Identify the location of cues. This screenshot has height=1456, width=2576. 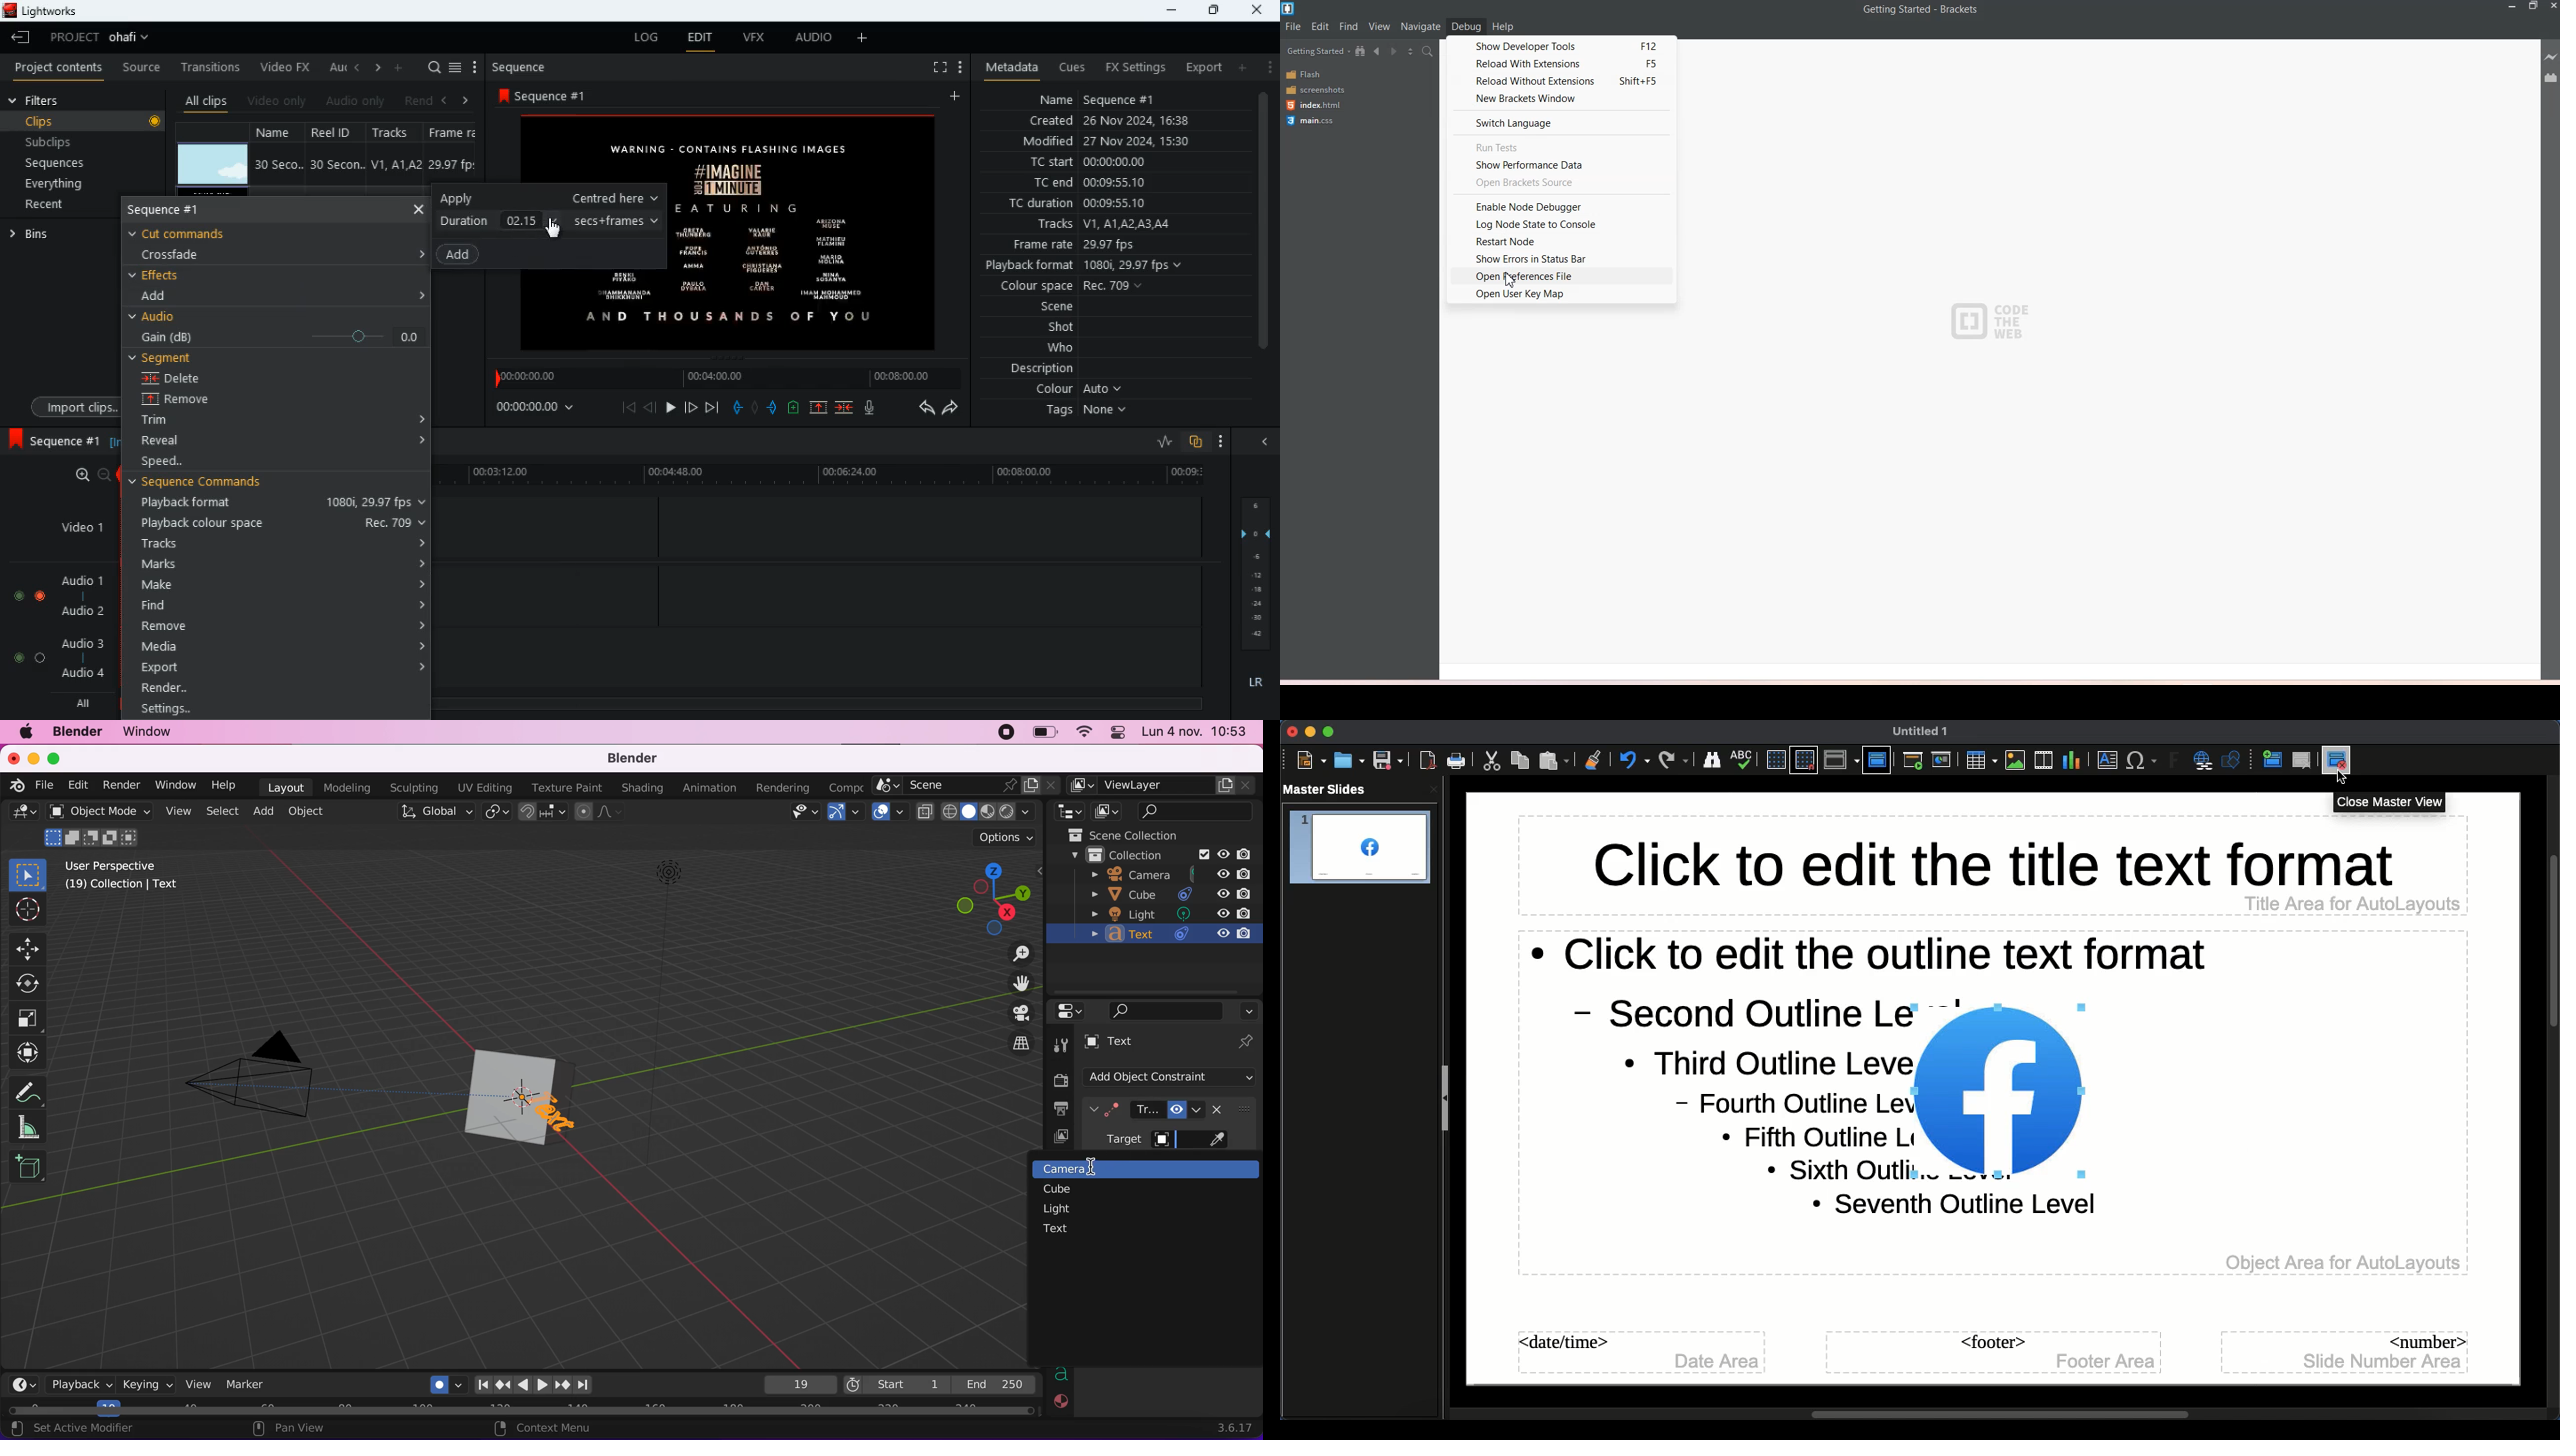
(1072, 67).